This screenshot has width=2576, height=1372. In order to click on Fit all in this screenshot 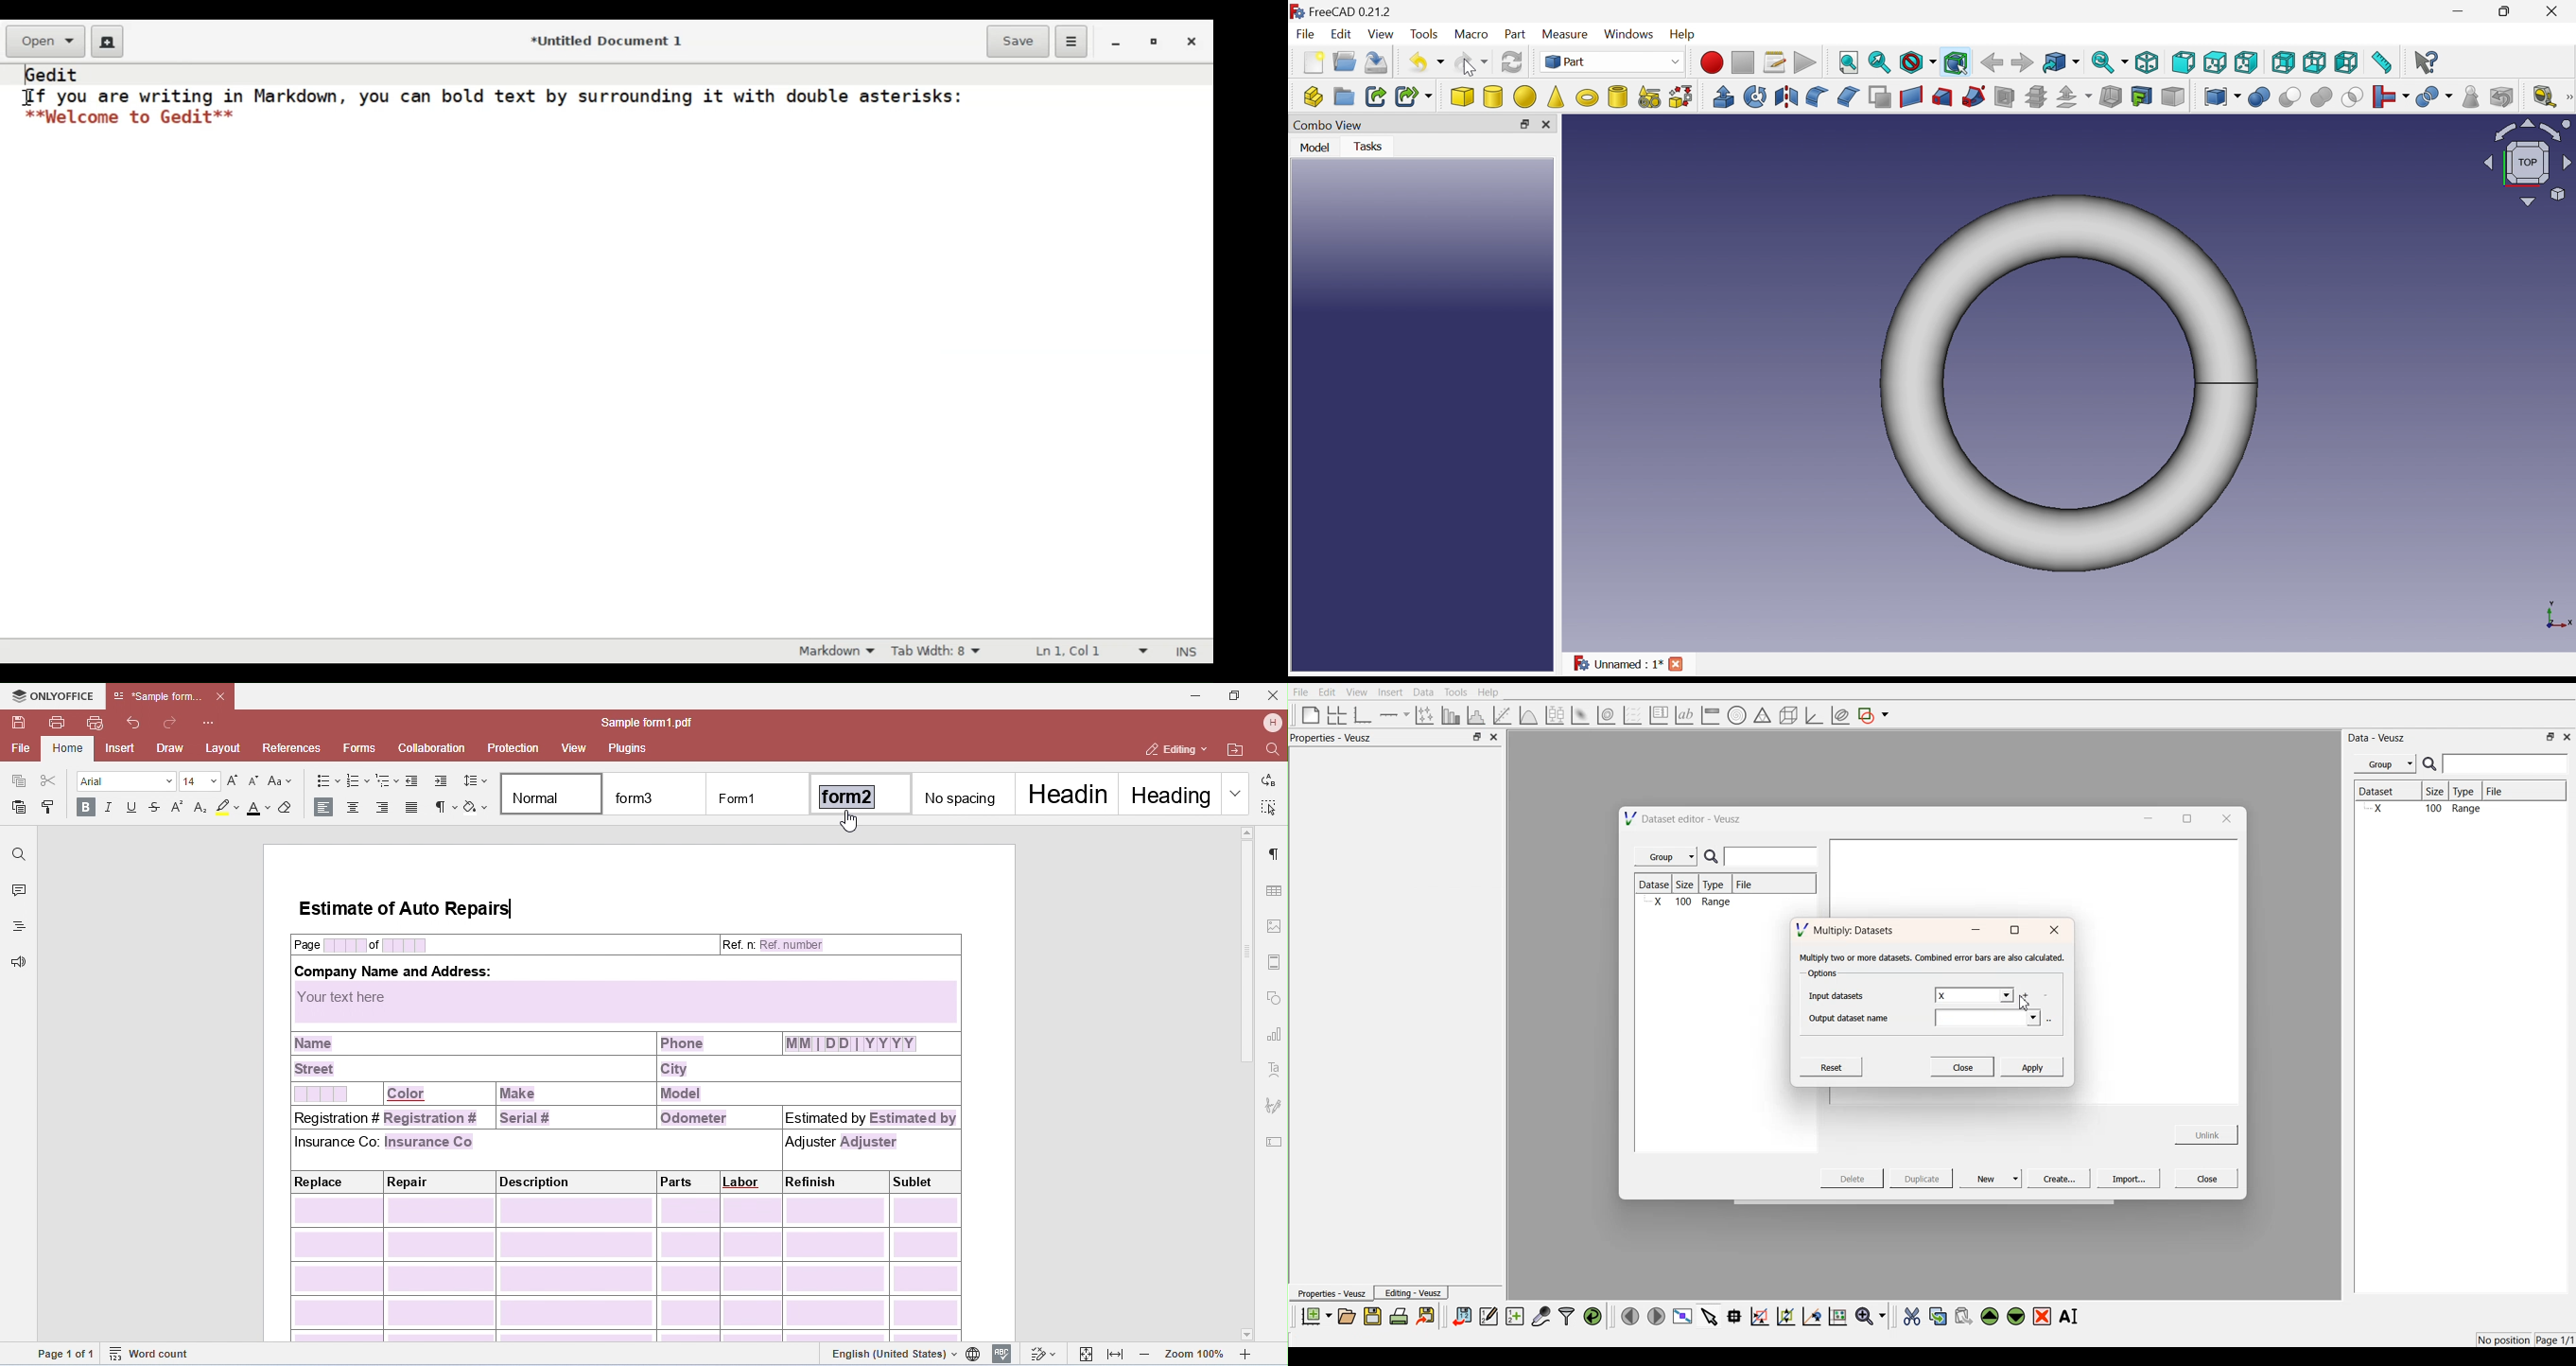, I will do `click(1845, 63)`.